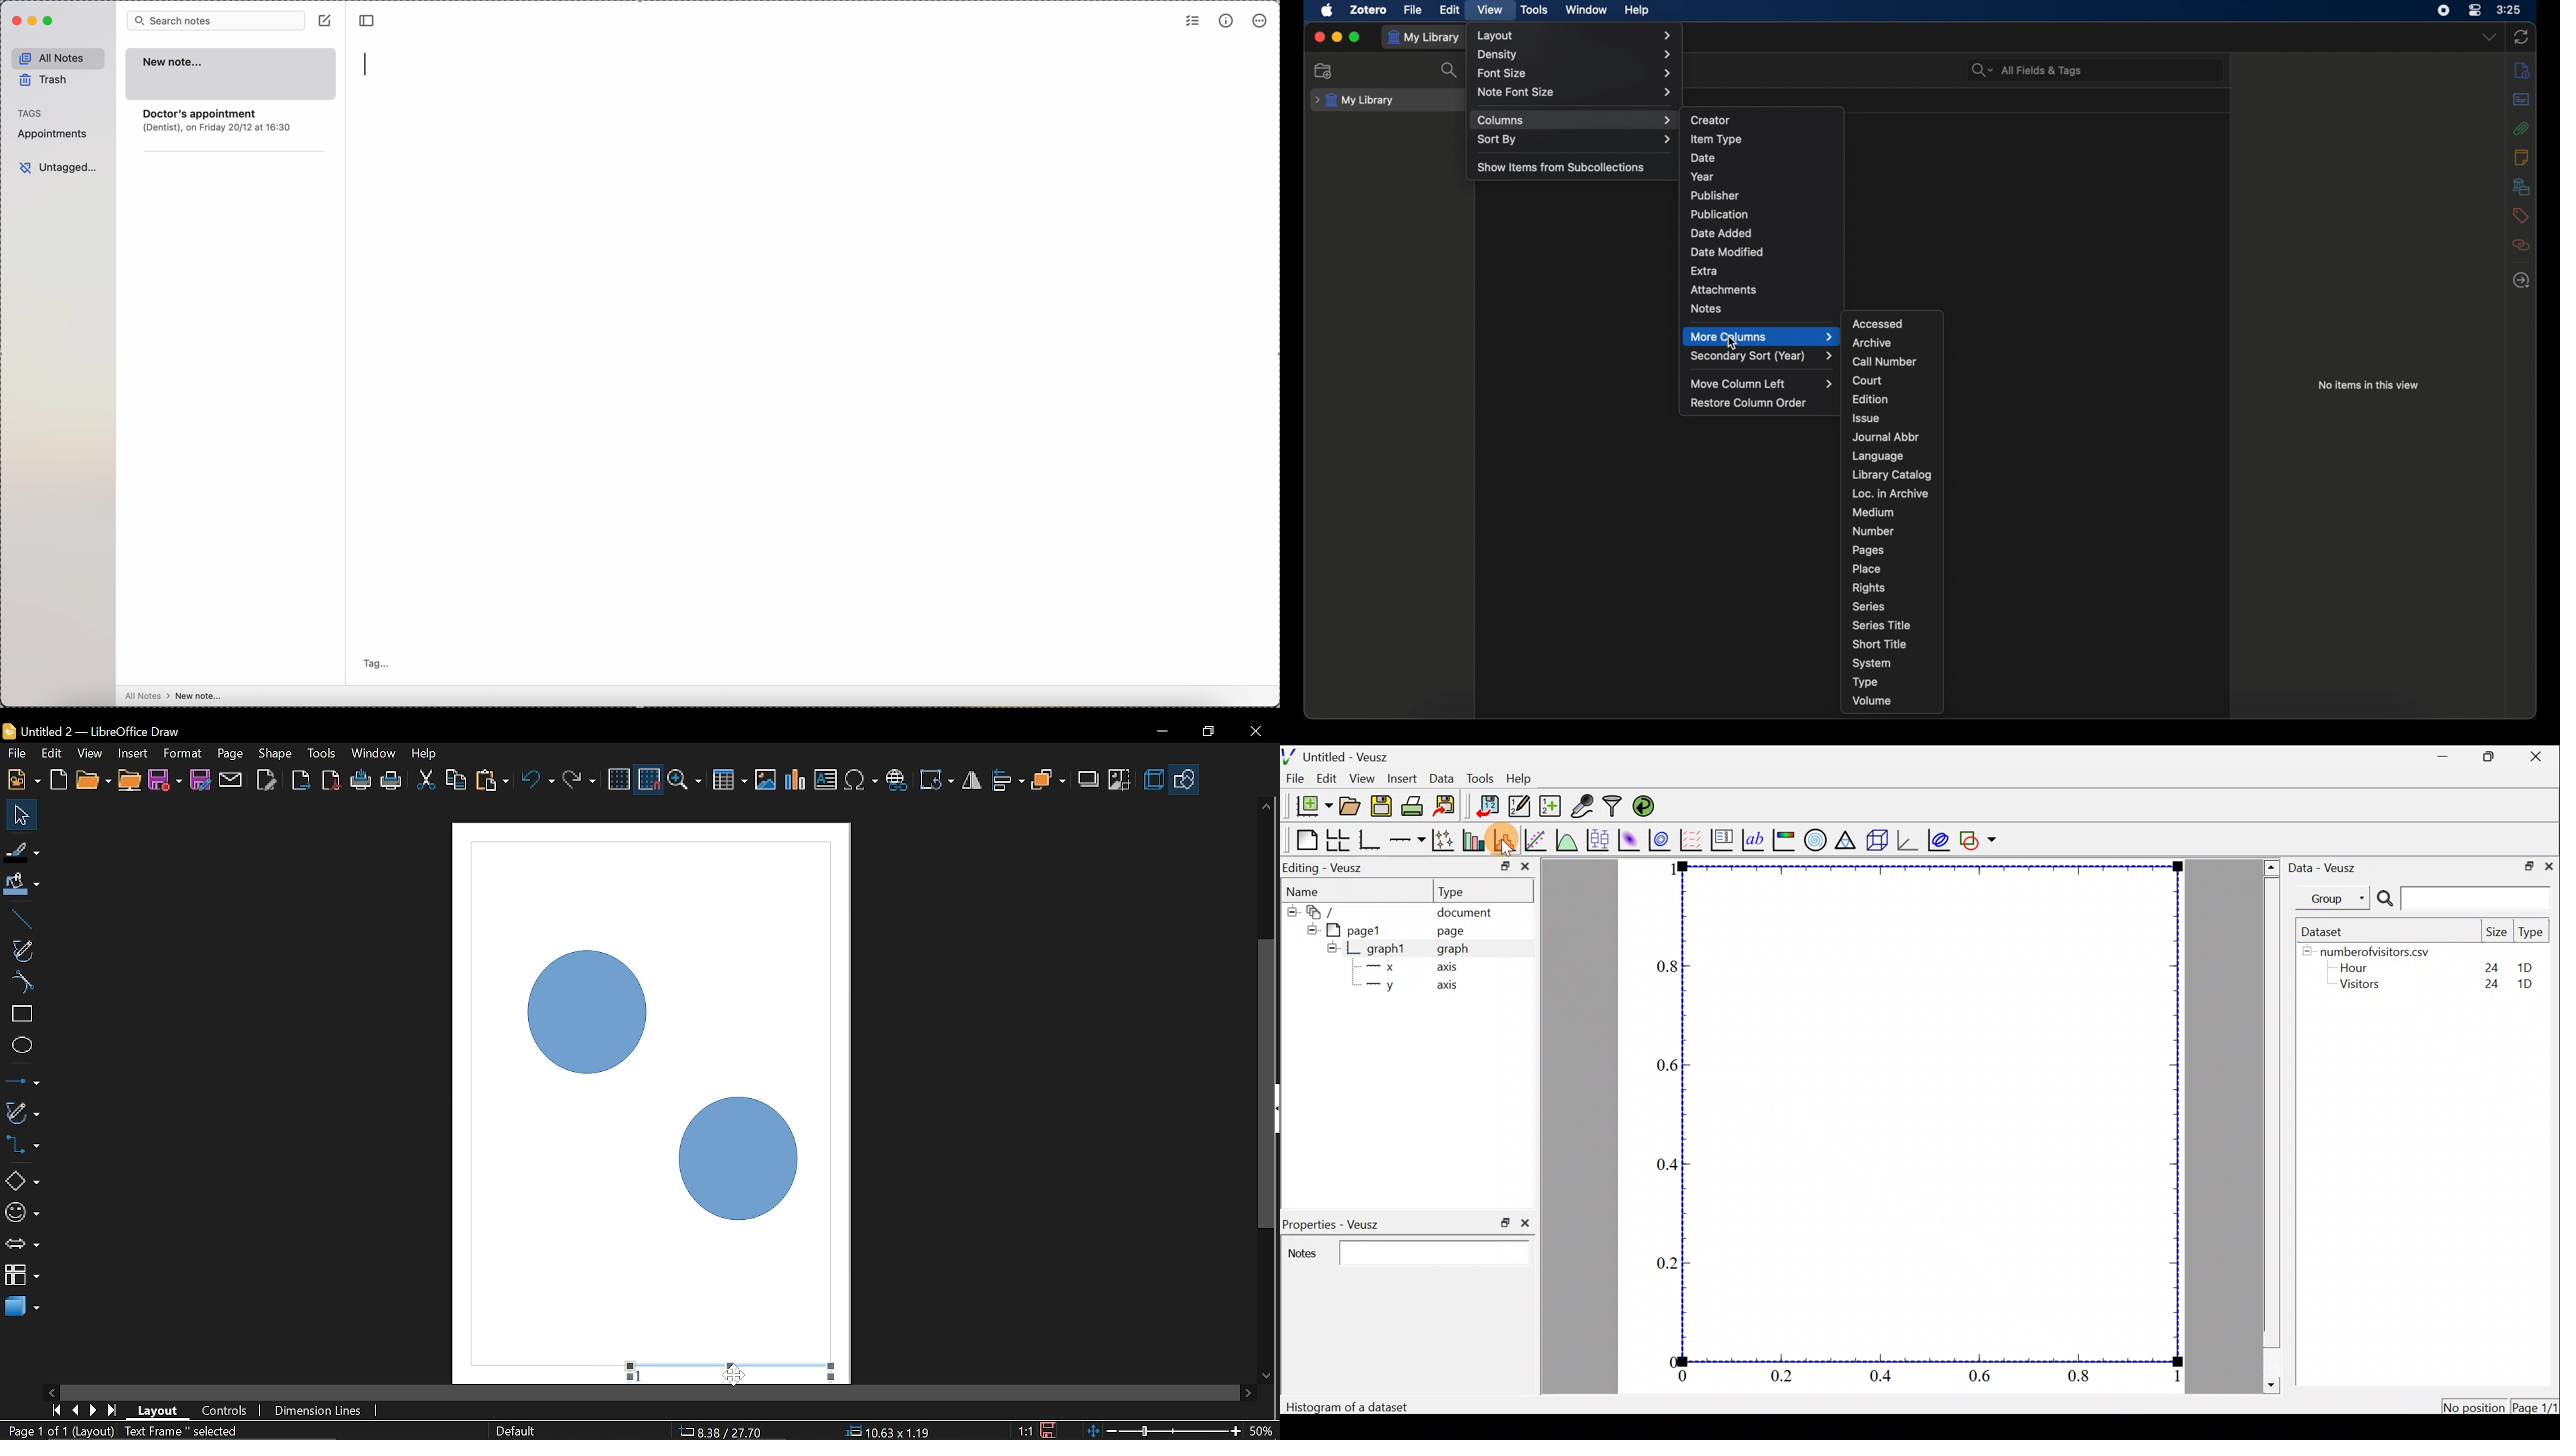 Image resolution: width=2576 pixels, height=1456 pixels. I want to click on 24, so click(2485, 965).